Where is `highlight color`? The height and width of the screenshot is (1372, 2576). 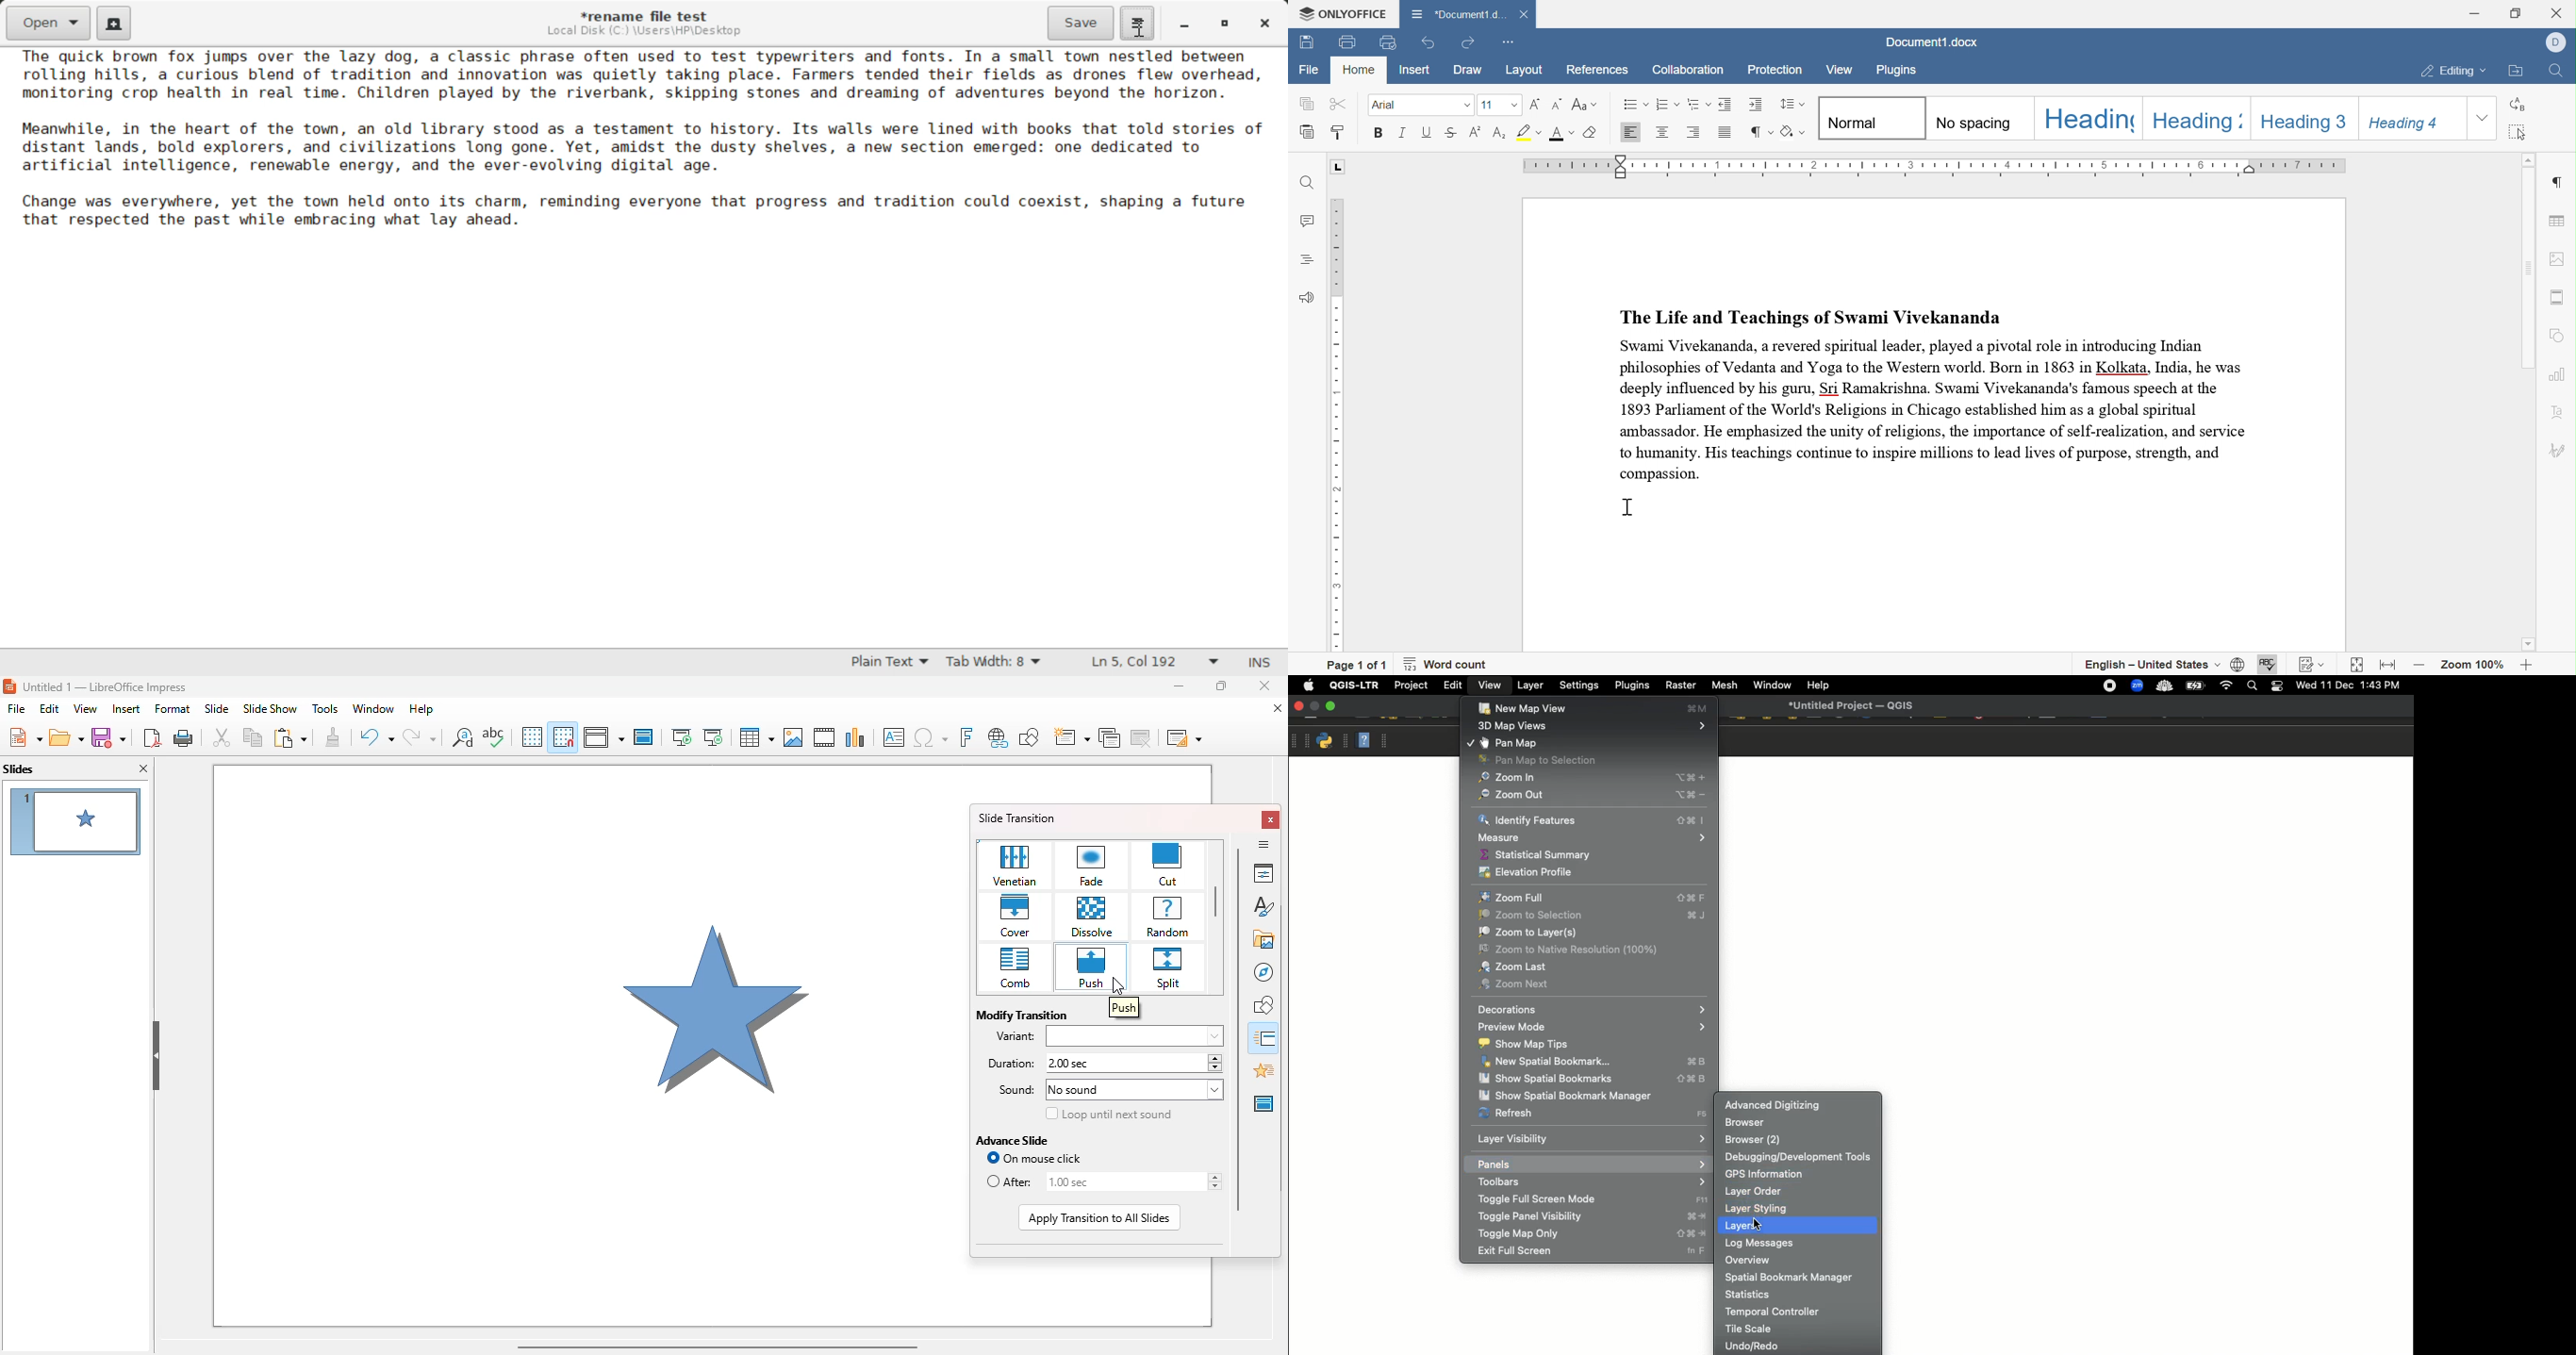 highlight color is located at coordinates (1529, 131).